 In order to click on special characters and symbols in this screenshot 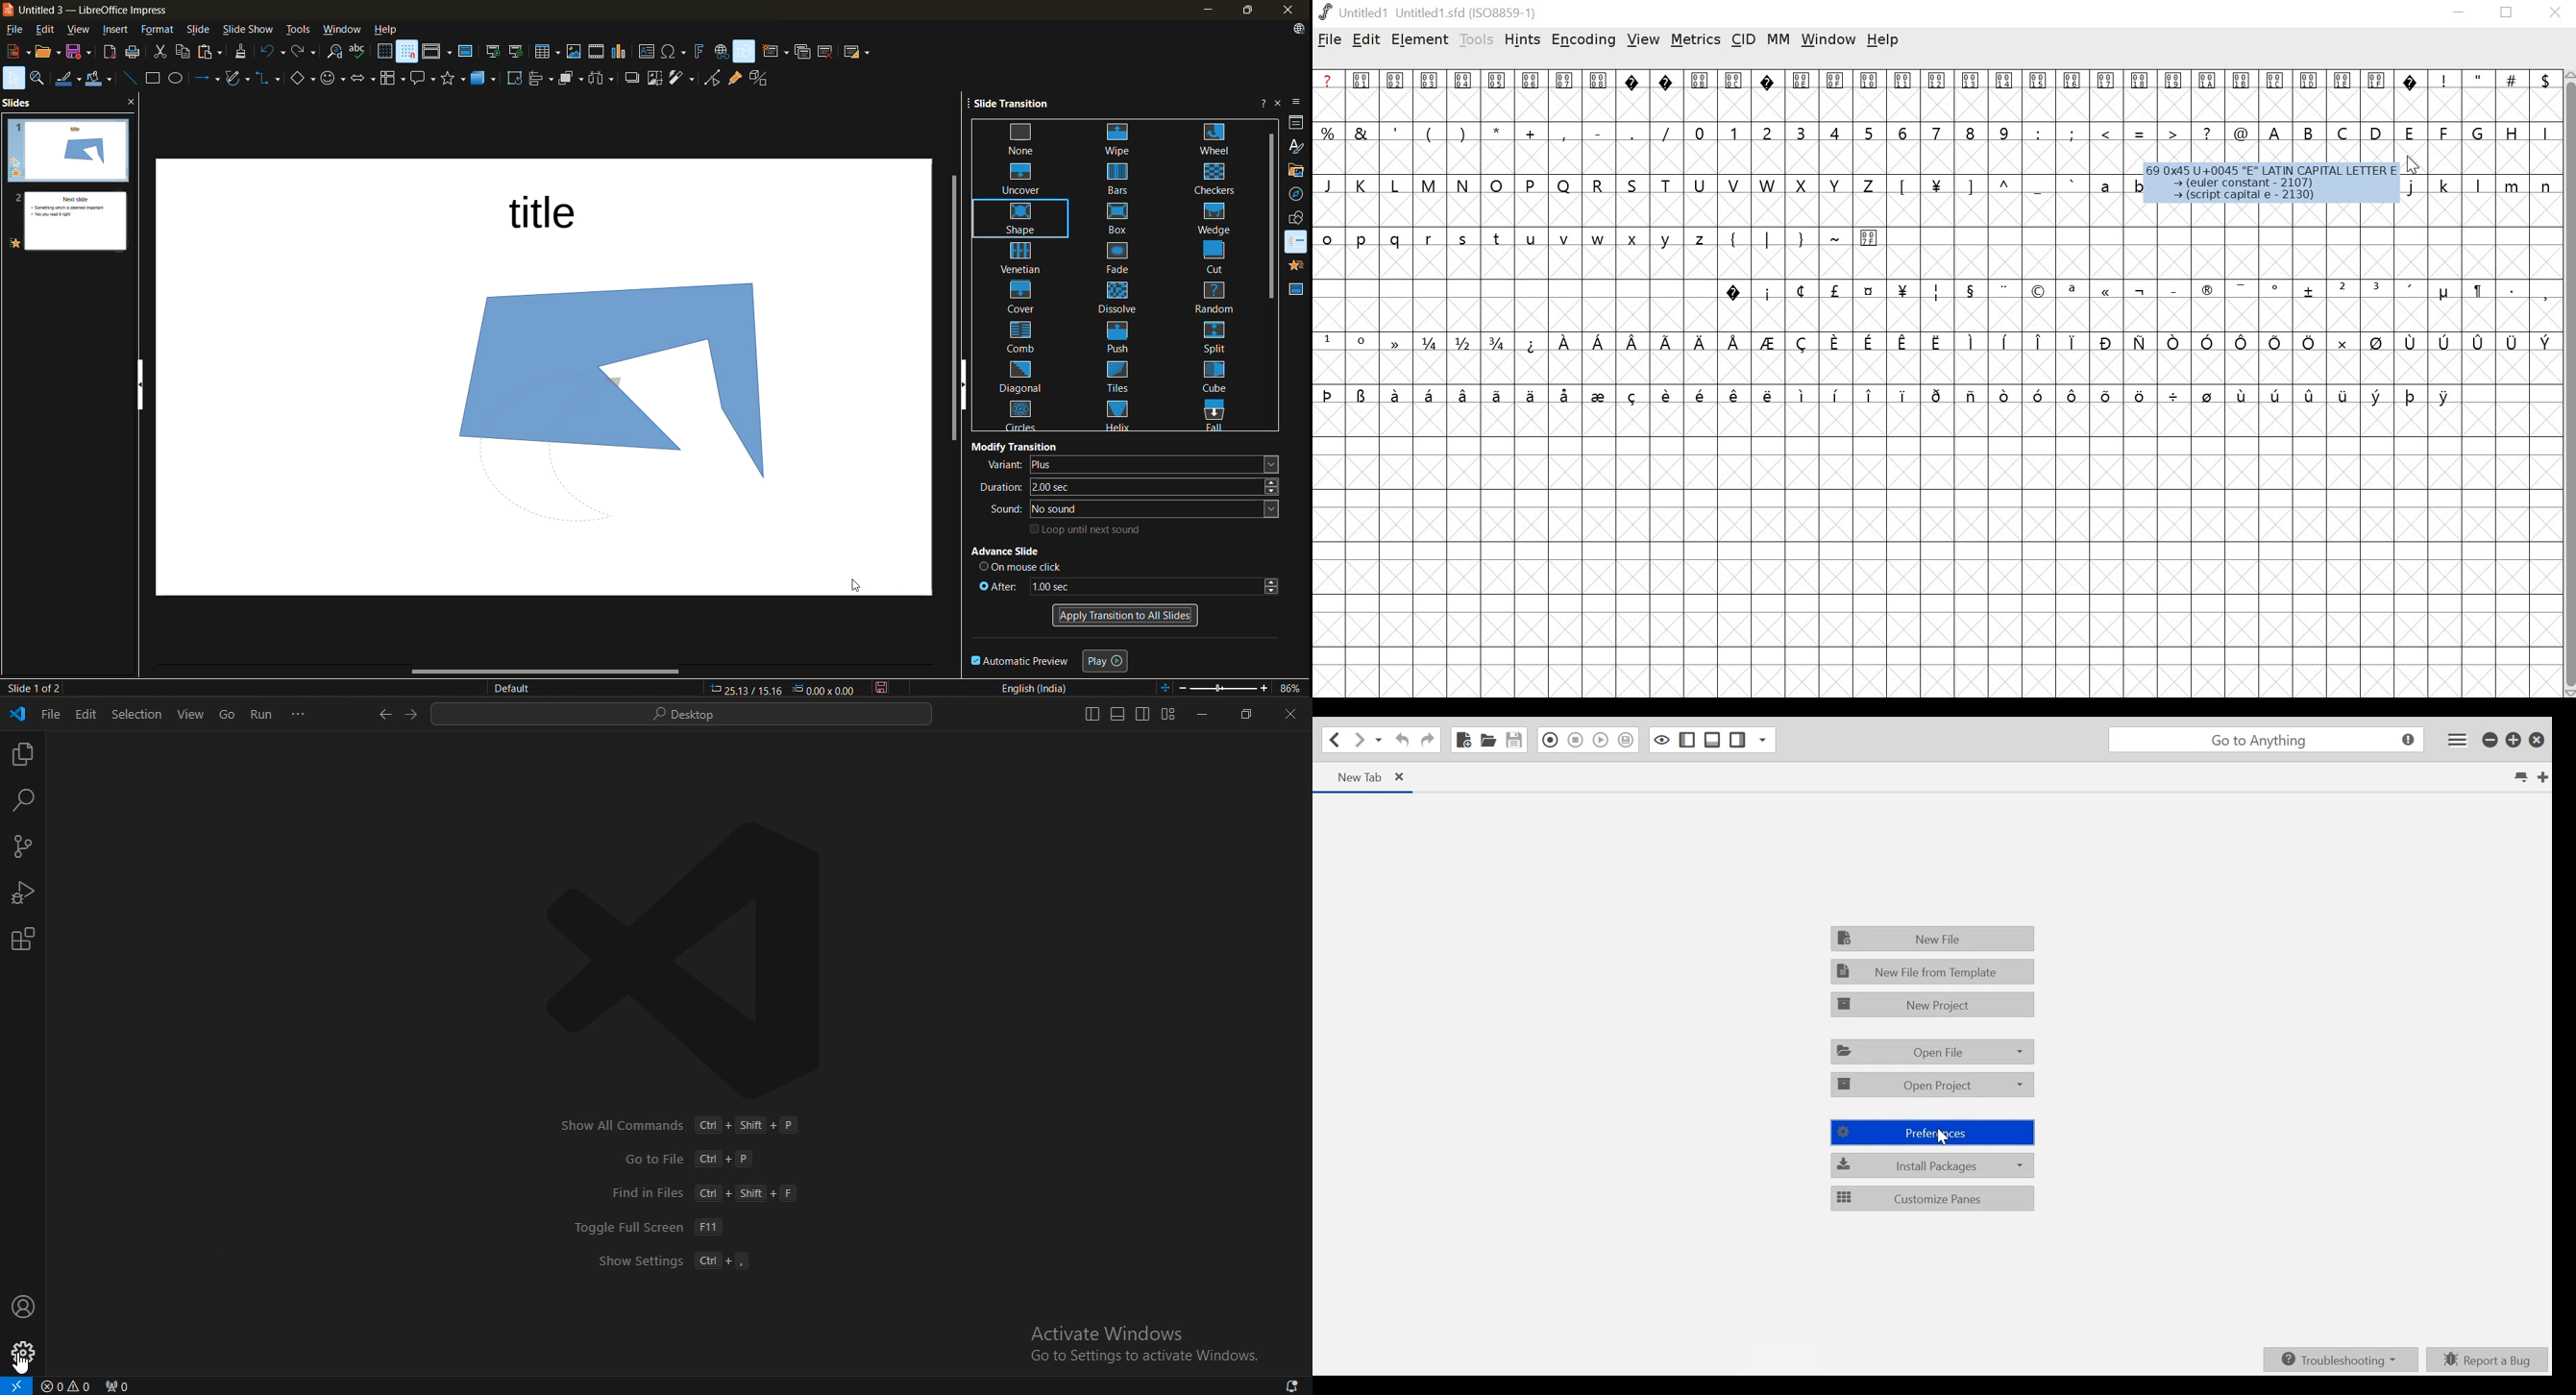, I will do `click(1934, 79)`.